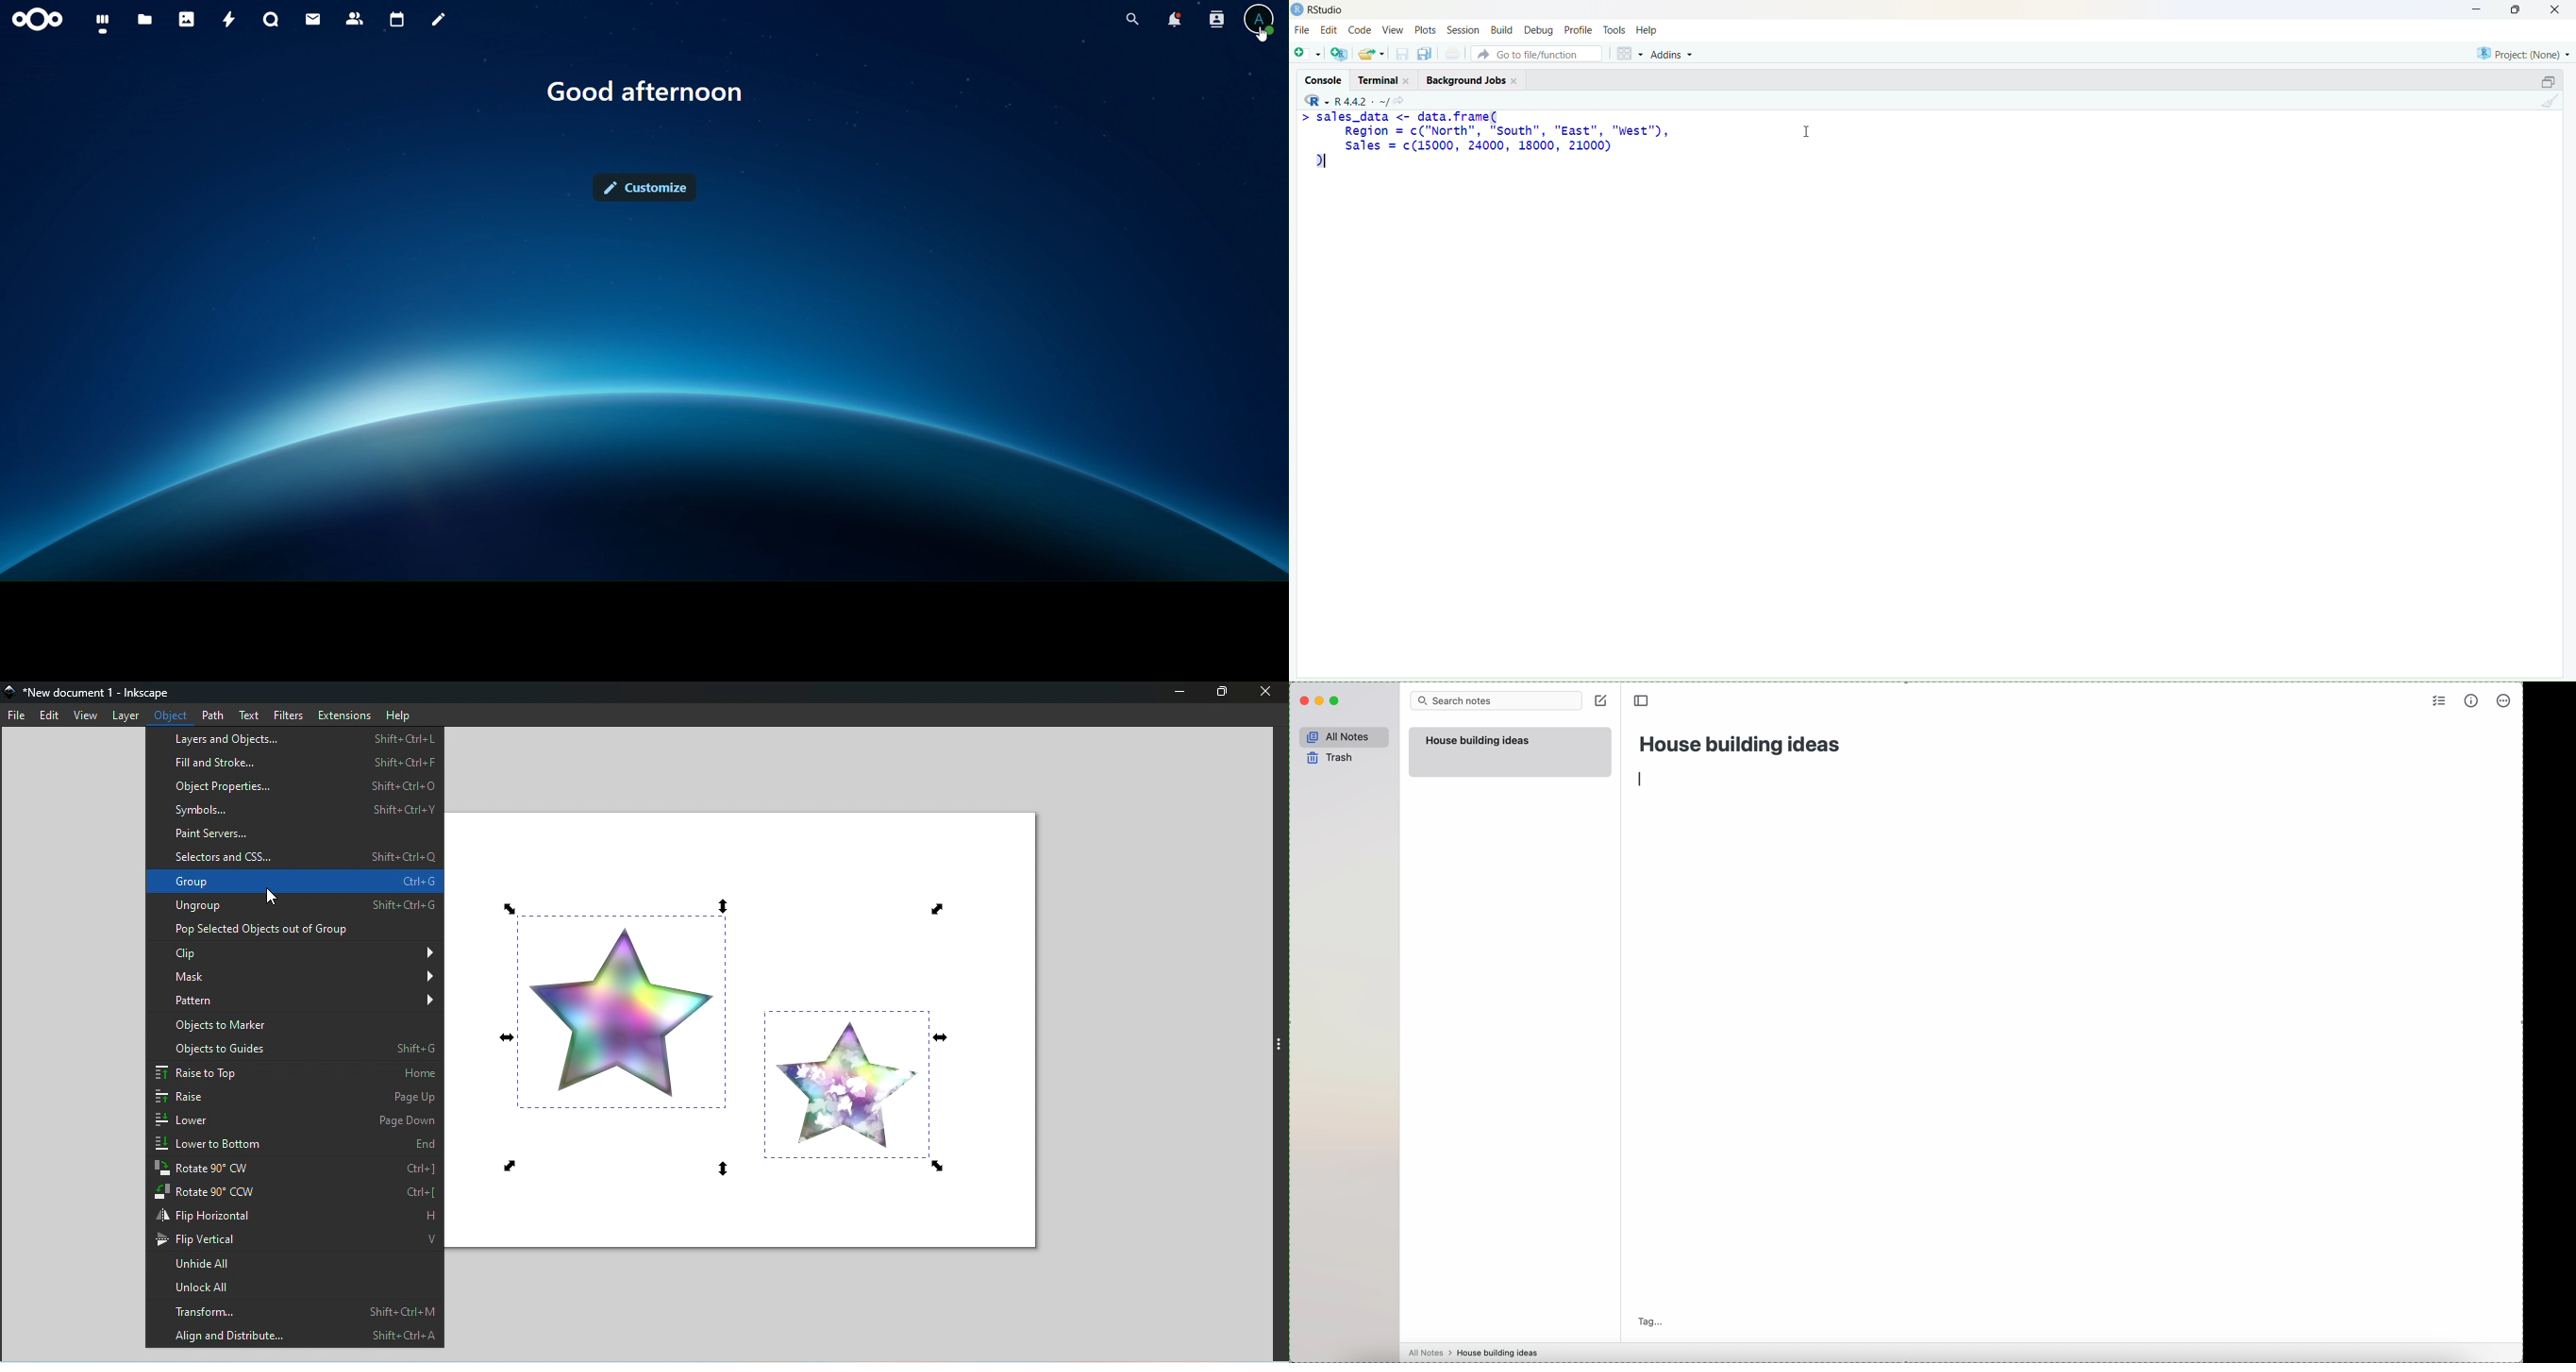 Image resolution: width=2576 pixels, height=1372 pixels. I want to click on Objects to guide, so click(294, 1051).